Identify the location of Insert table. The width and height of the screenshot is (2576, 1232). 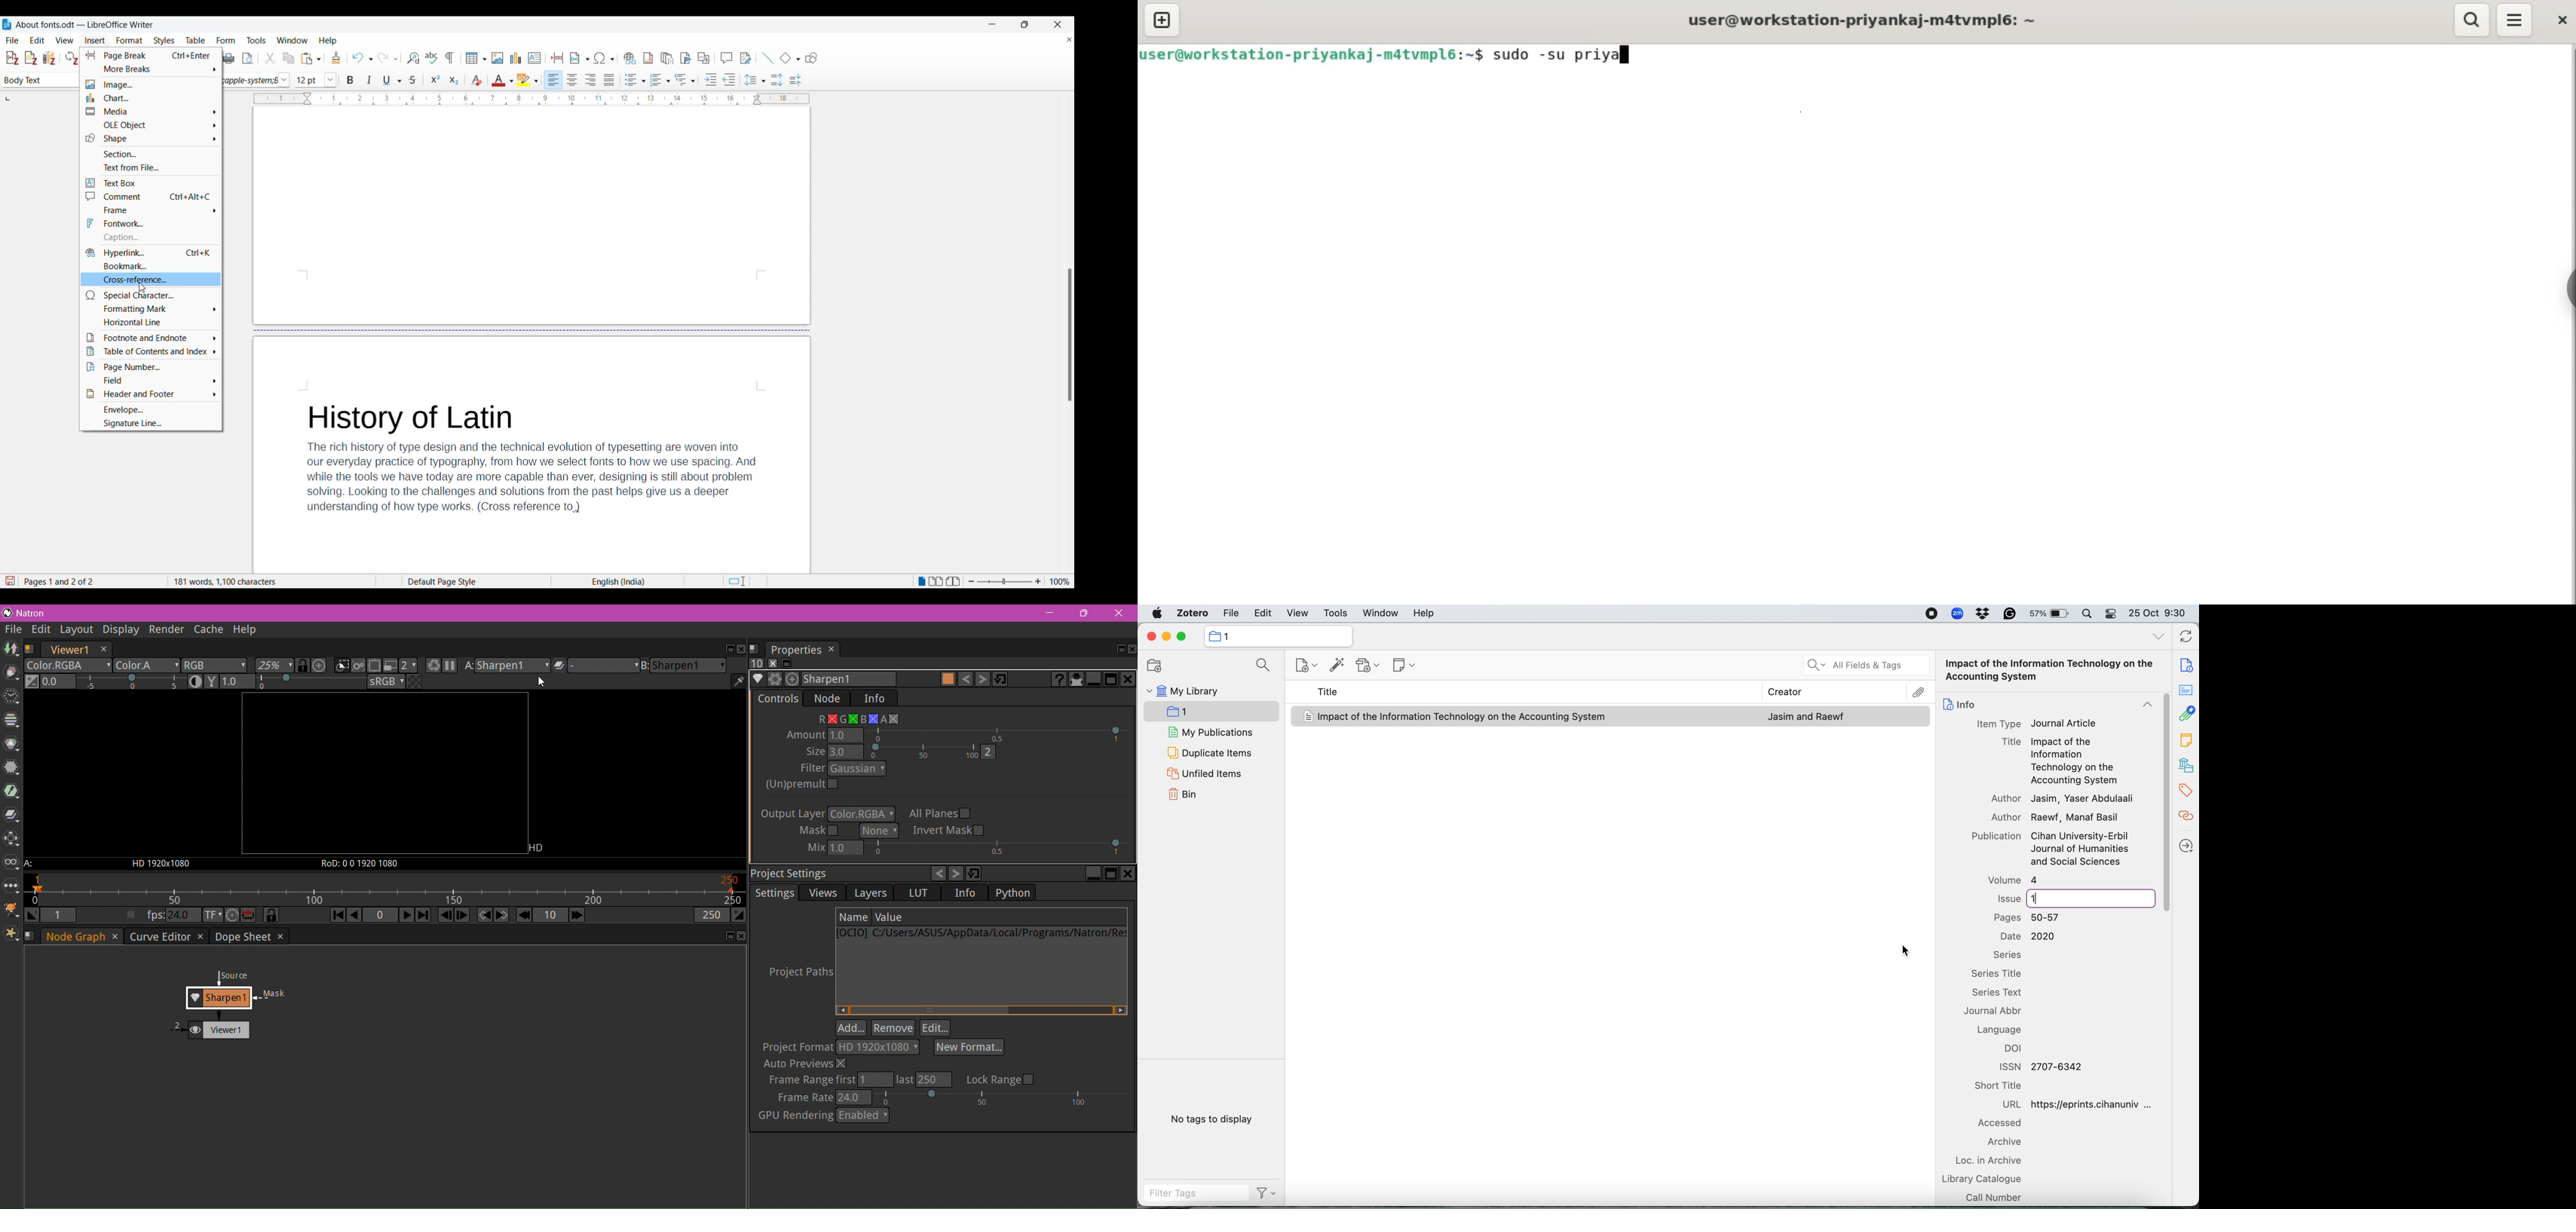
(476, 58).